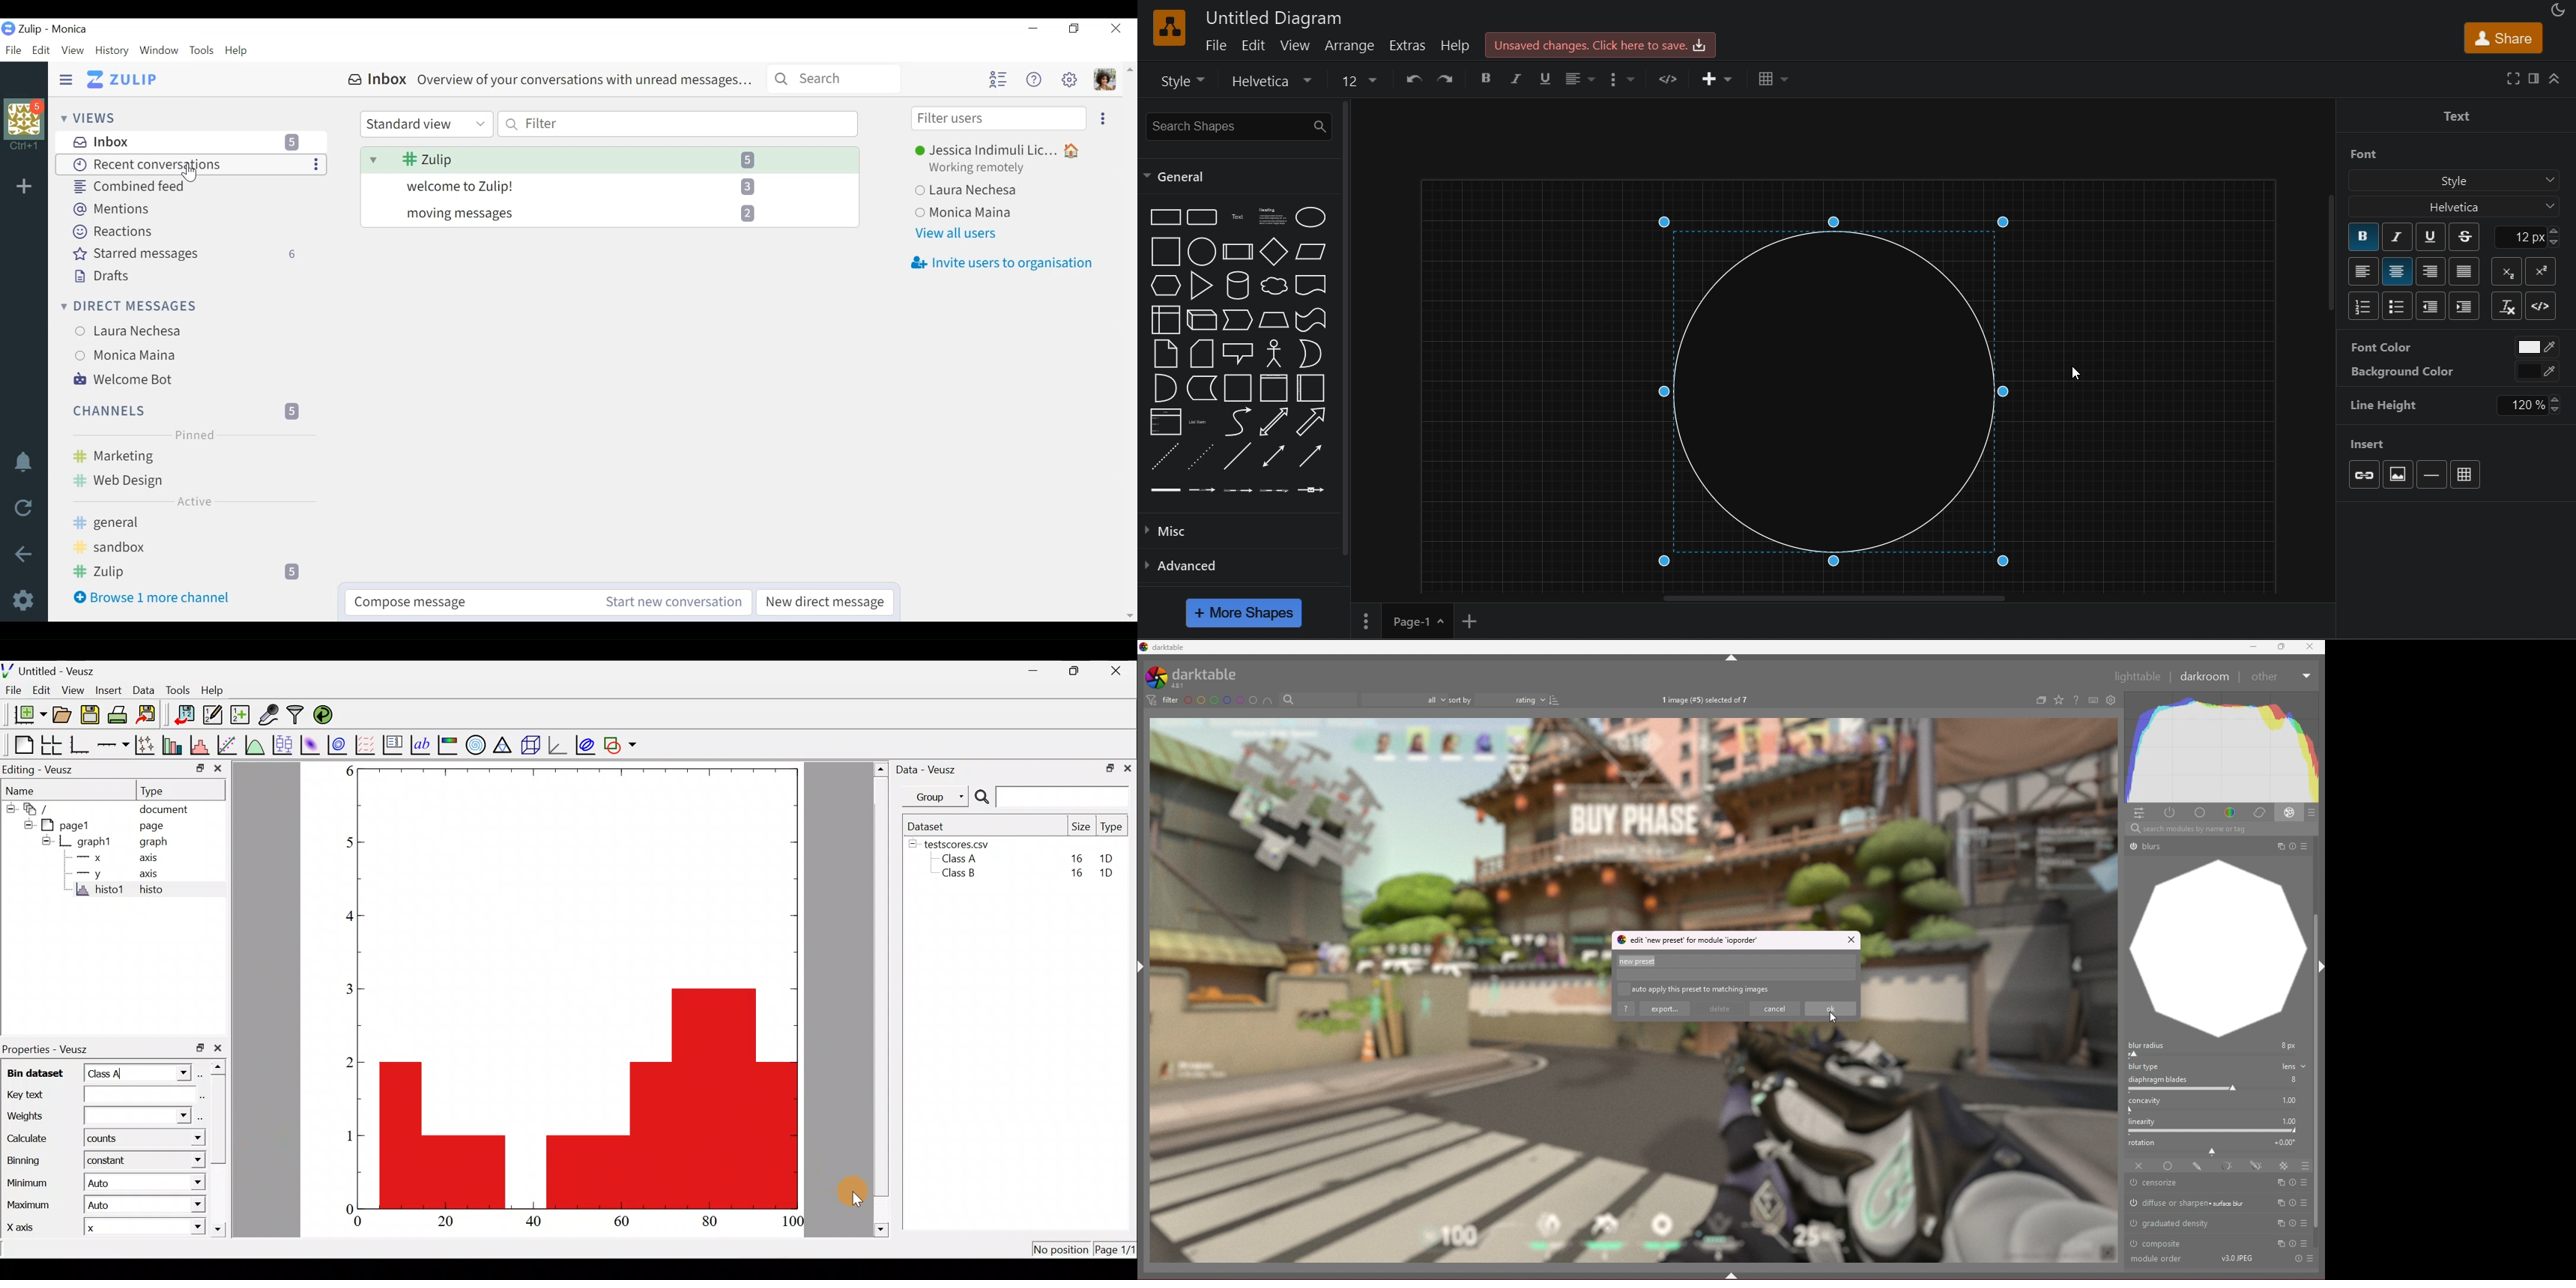 The image size is (2576, 1288). I want to click on , so click(2311, 1260).